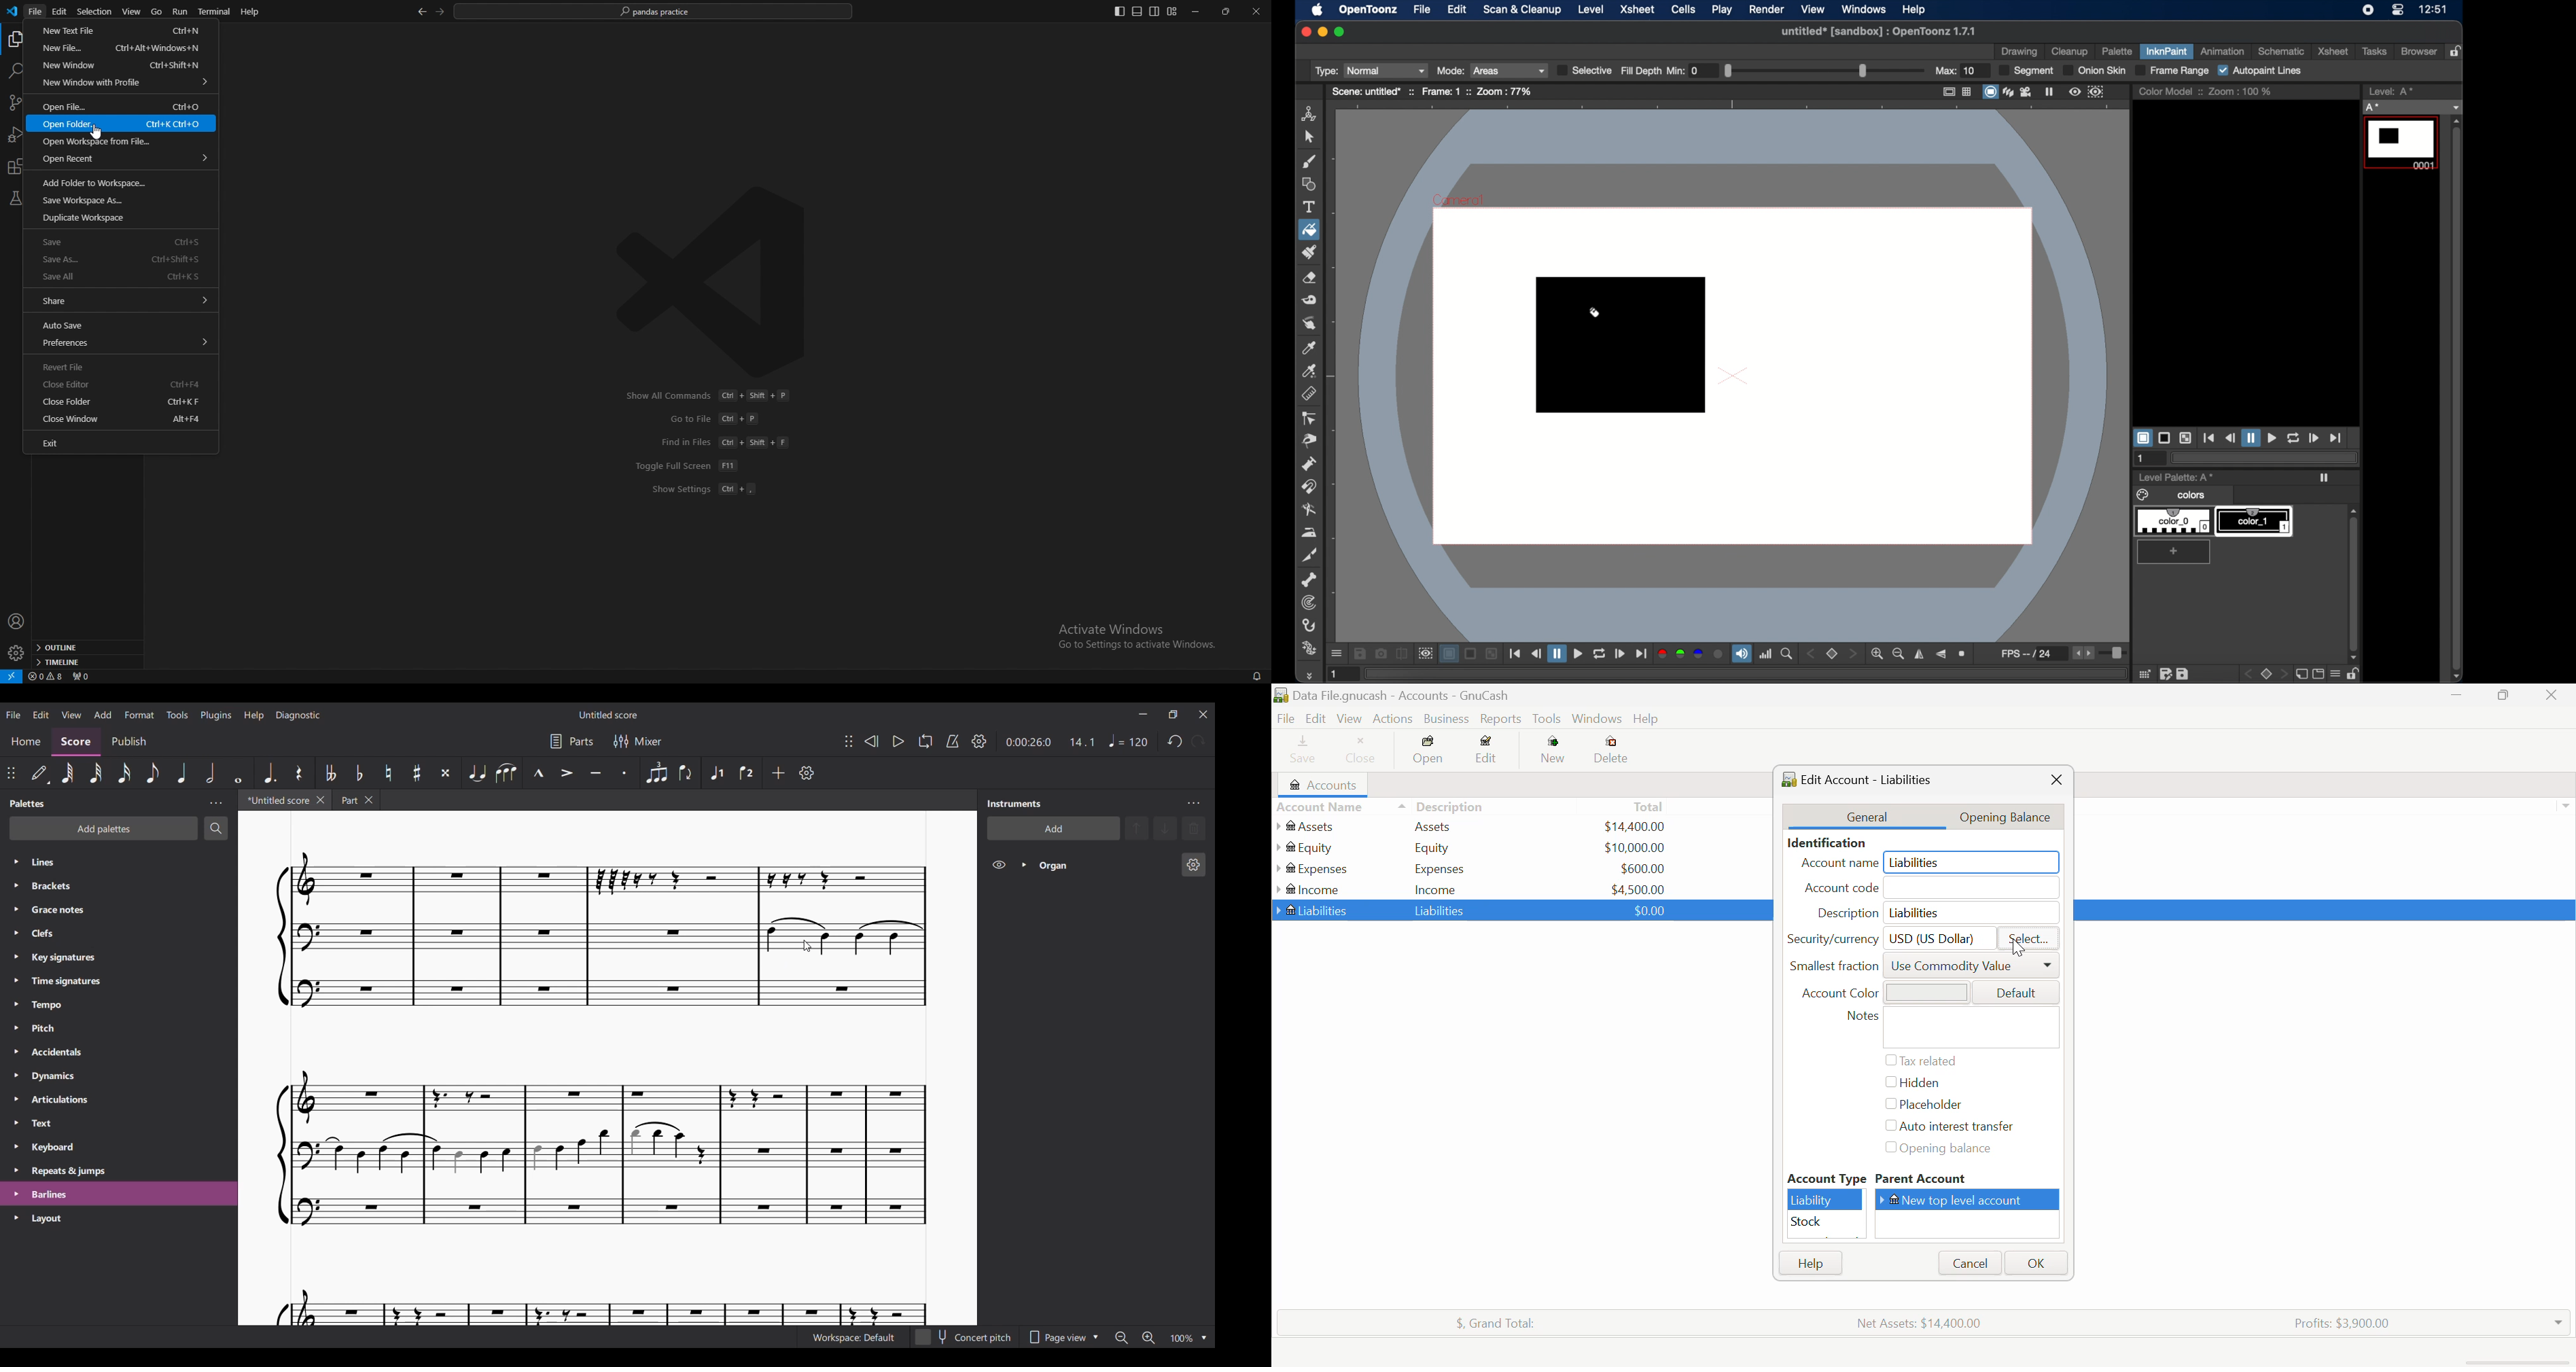 The image size is (2576, 1372). Describe the element at coordinates (1969, 1263) in the screenshot. I see `Cancel` at that location.